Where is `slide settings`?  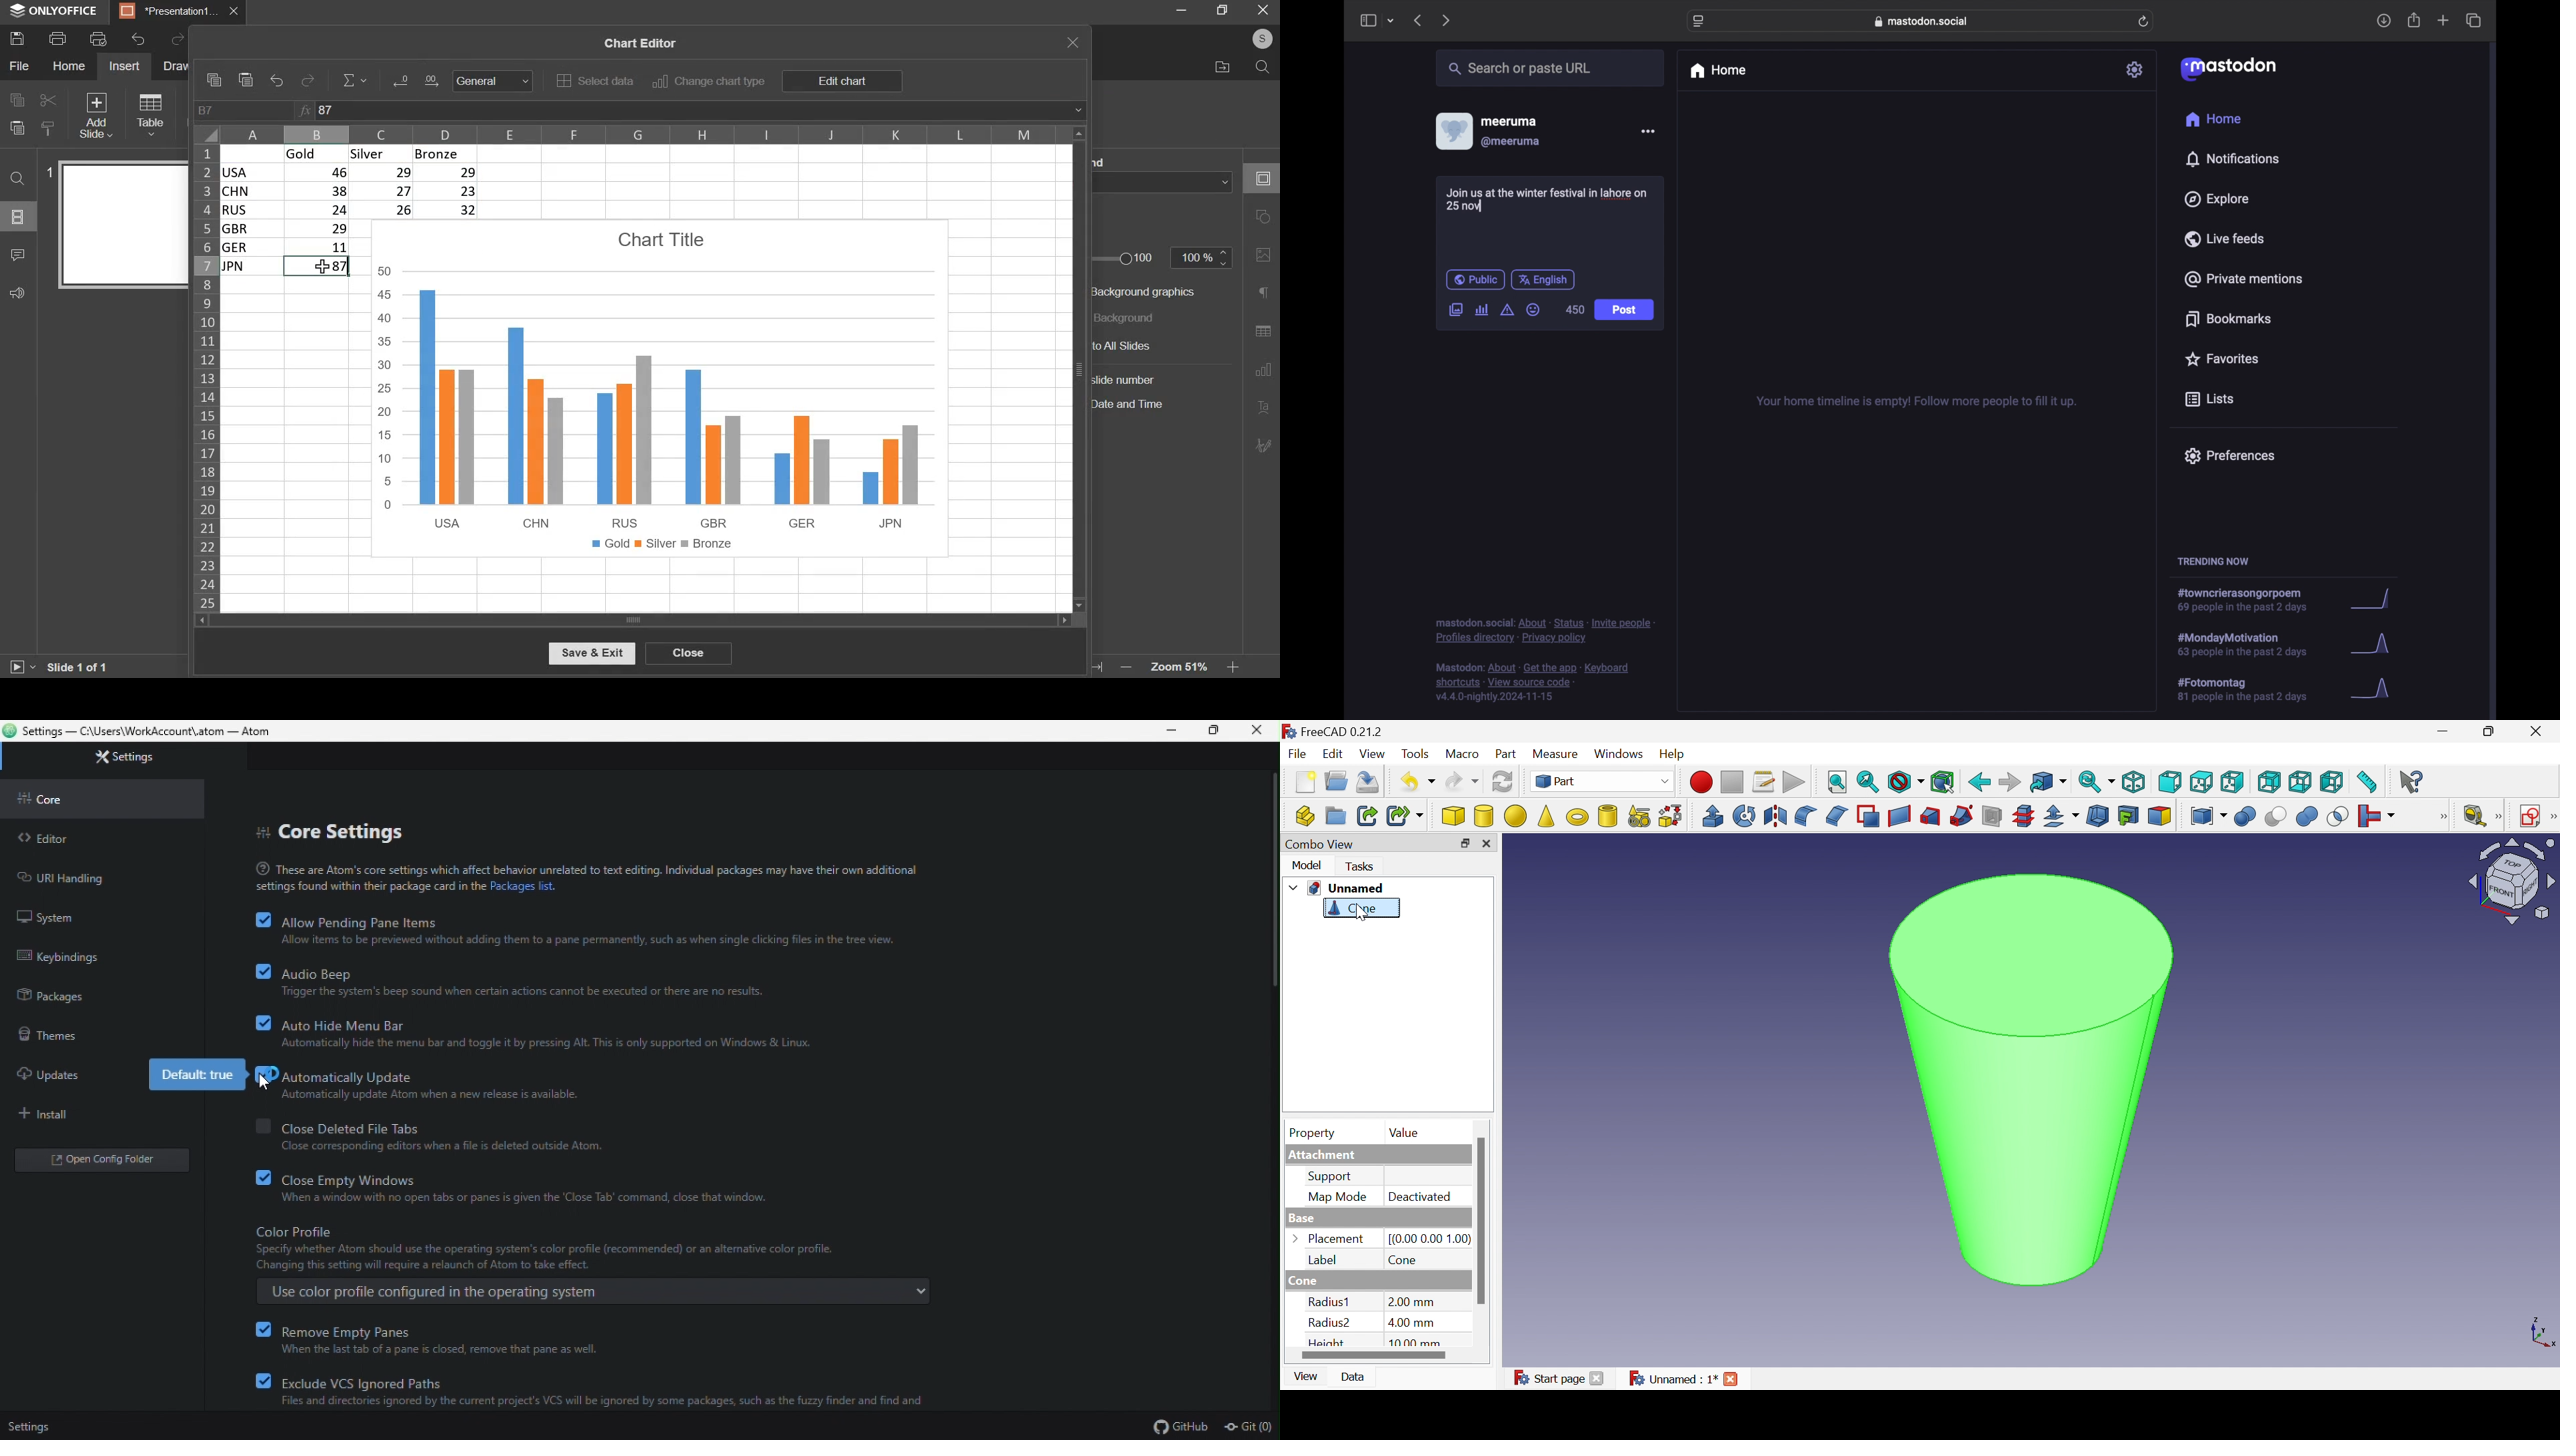
slide settings is located at coordinates (1261, 176).